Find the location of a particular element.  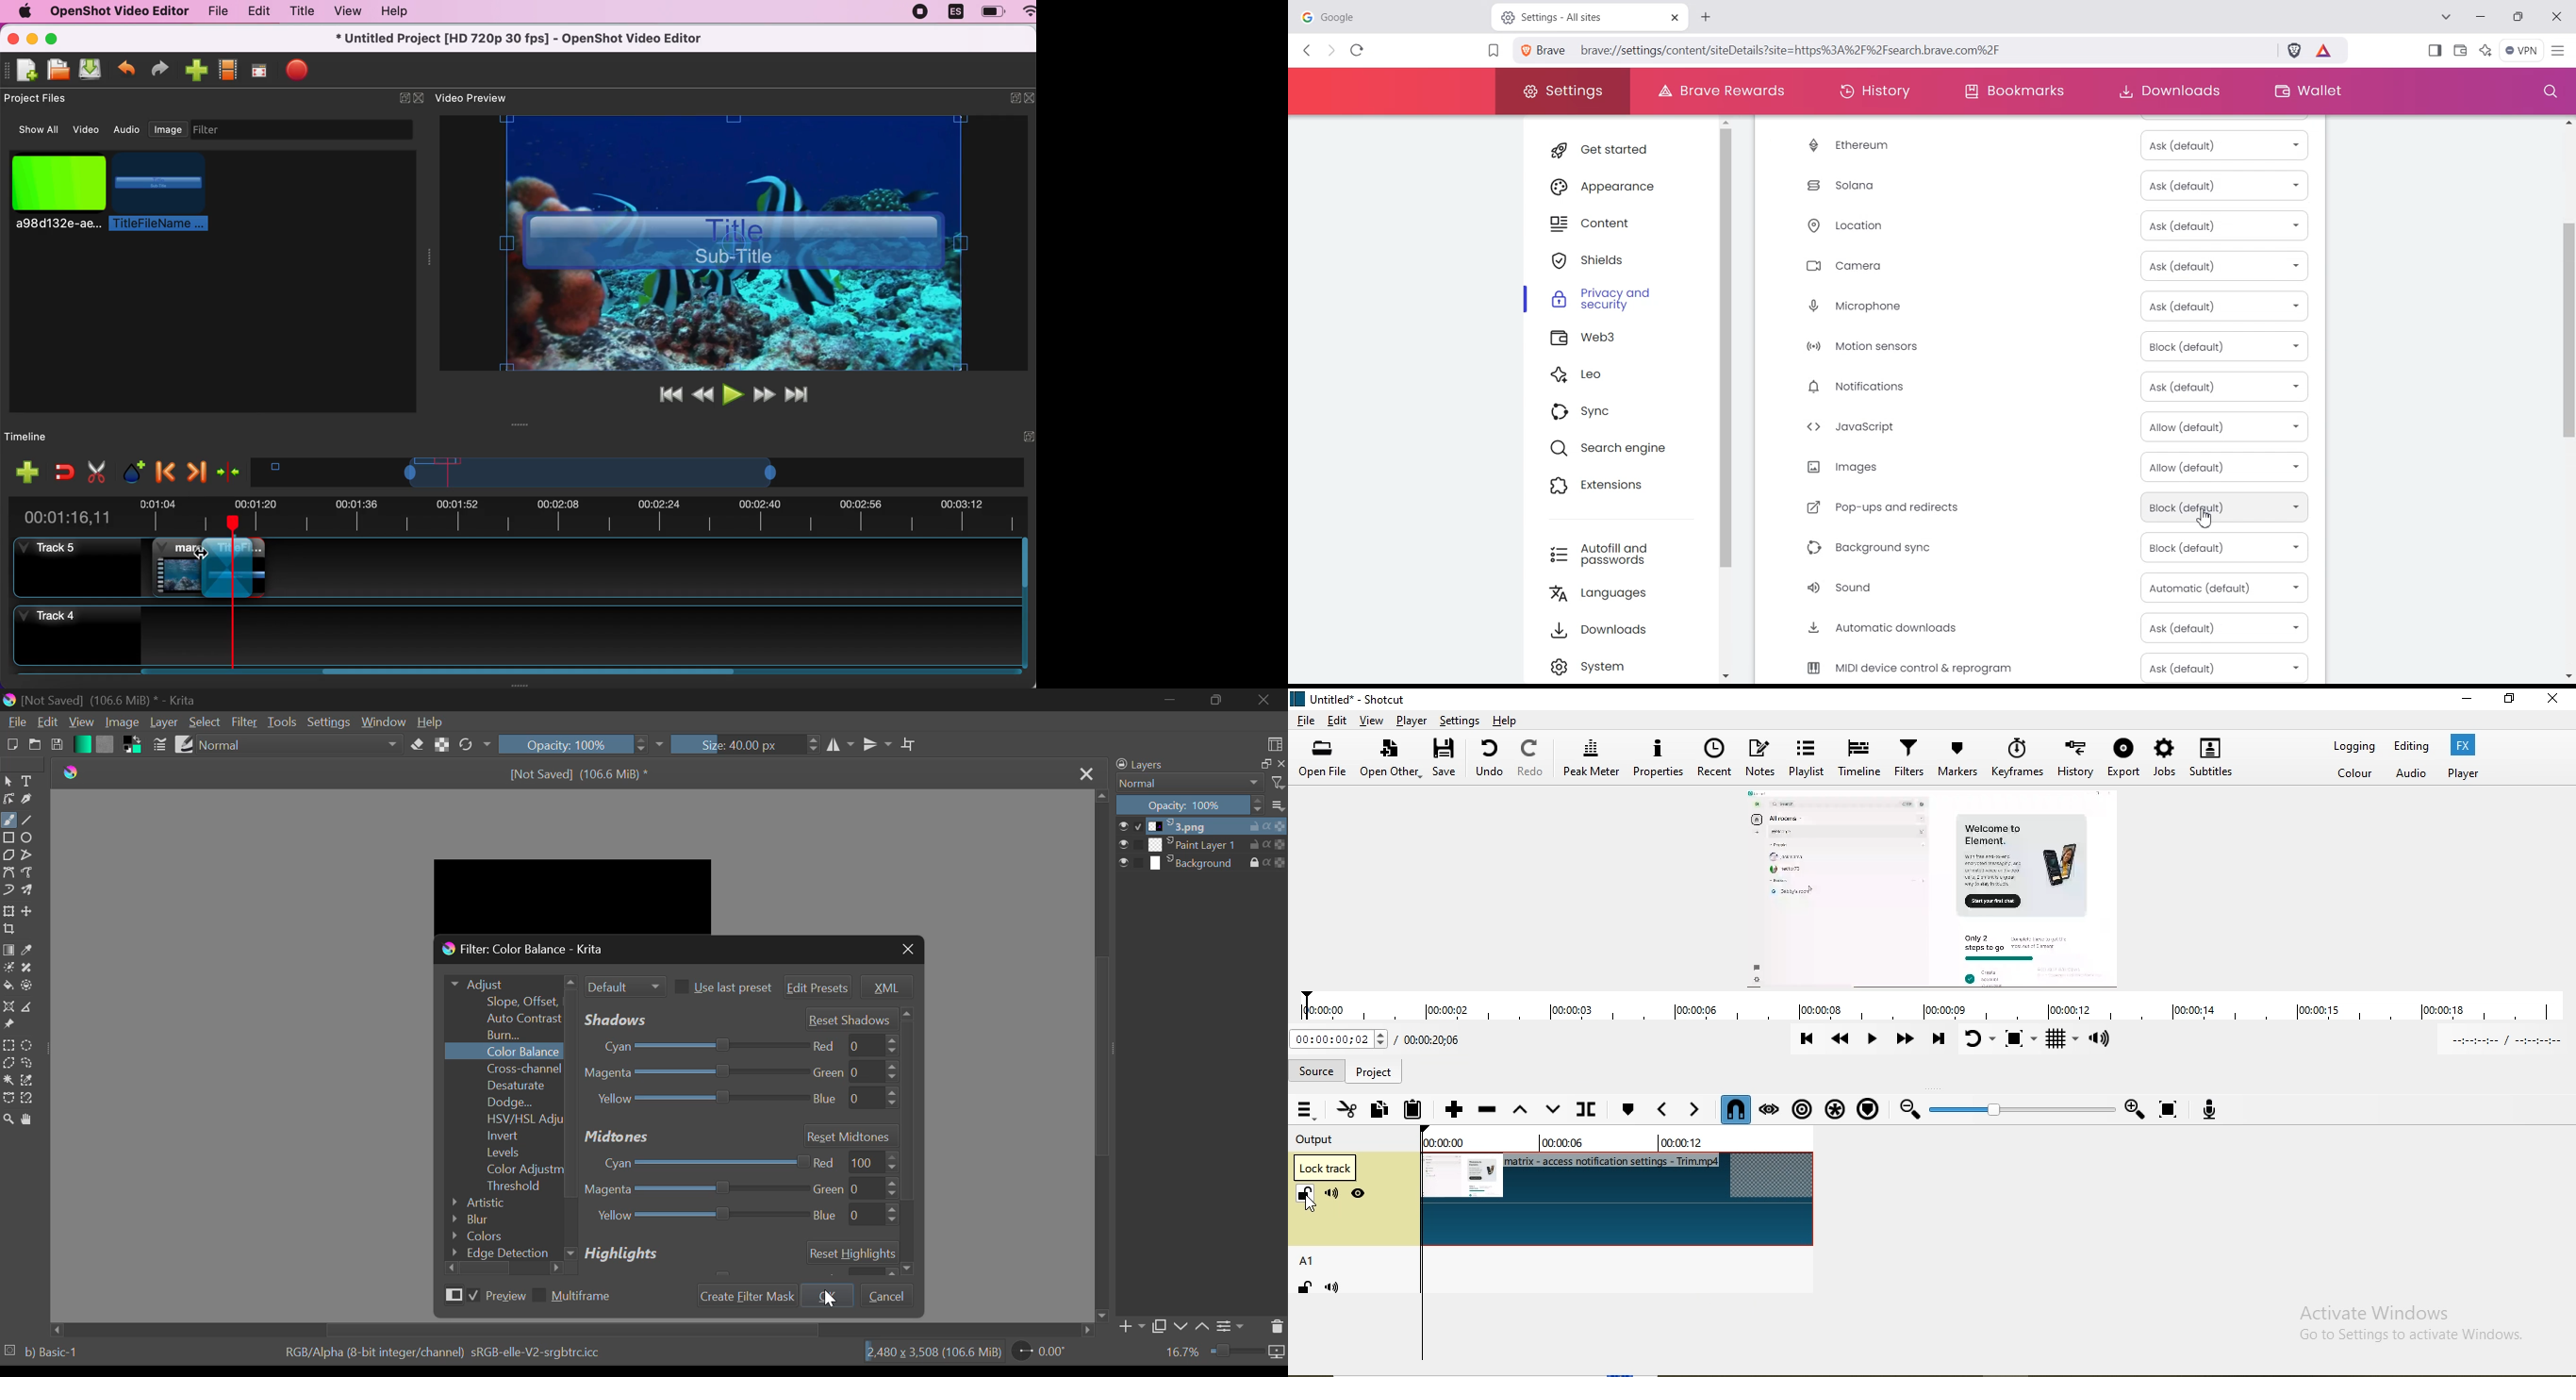

Toggle play or pause is located at coordinates (1875, 1040).